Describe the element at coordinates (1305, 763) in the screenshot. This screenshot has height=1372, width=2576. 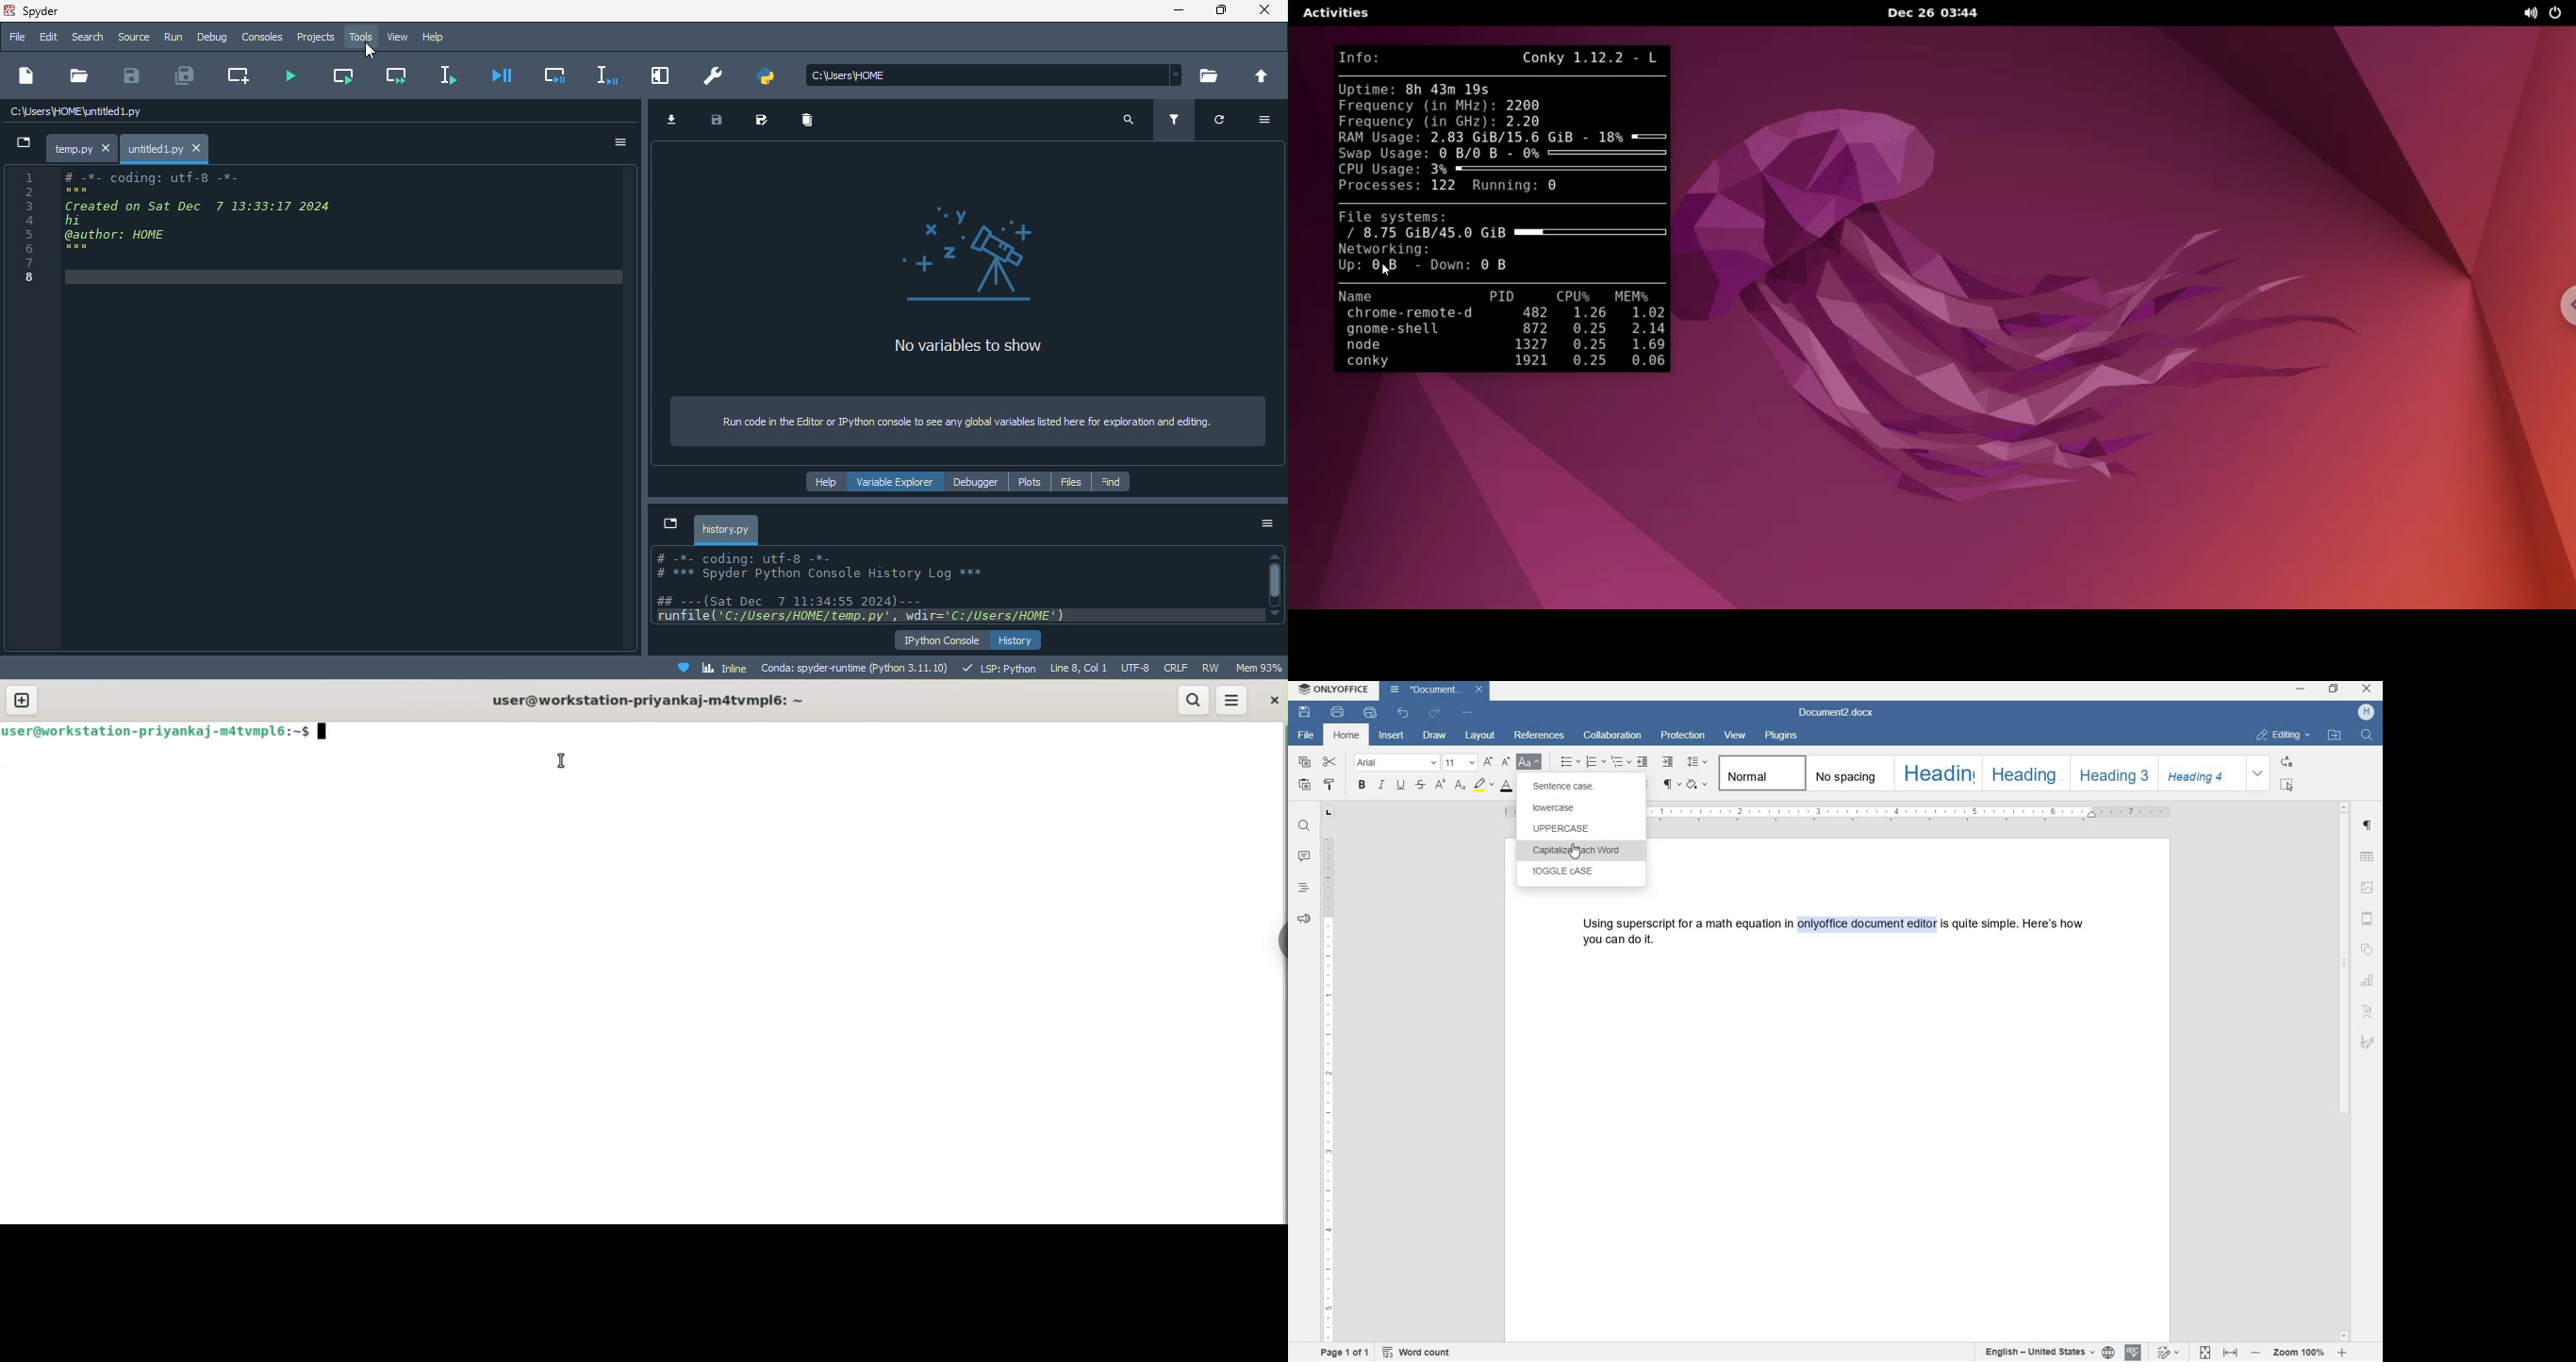
I see `copy` at that location.